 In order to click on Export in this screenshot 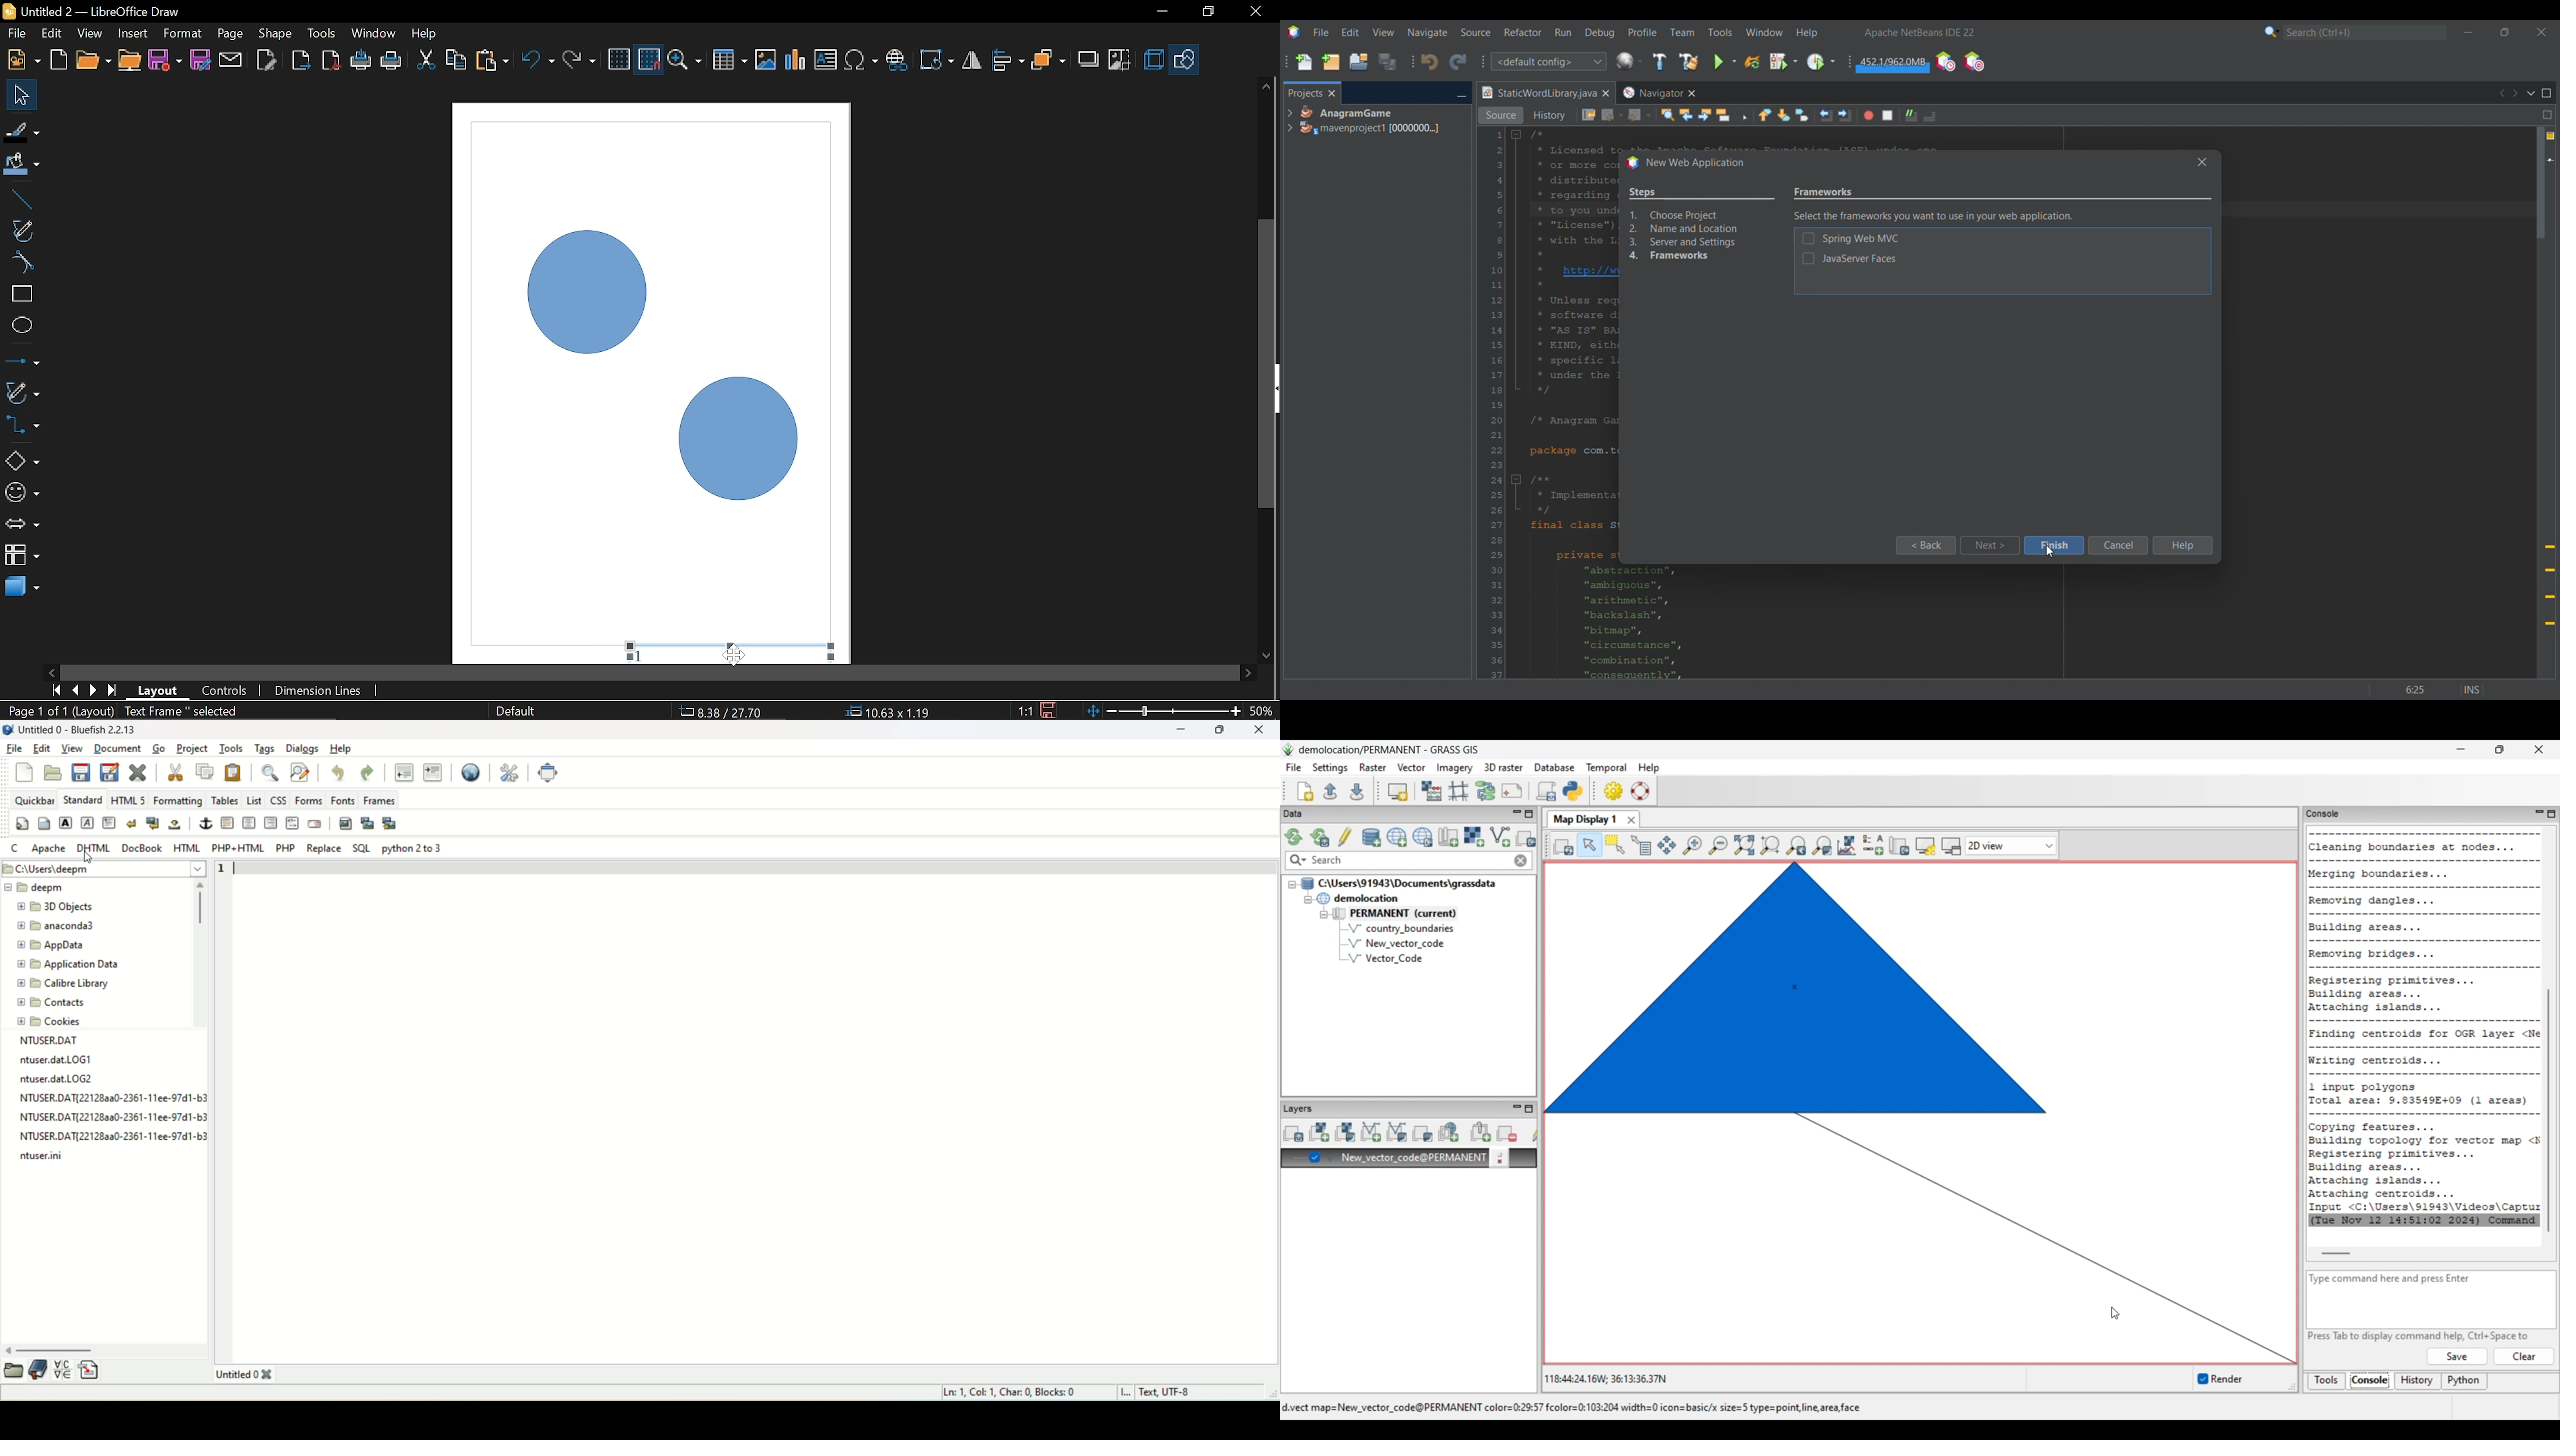, I will do `click(299, 62)`.